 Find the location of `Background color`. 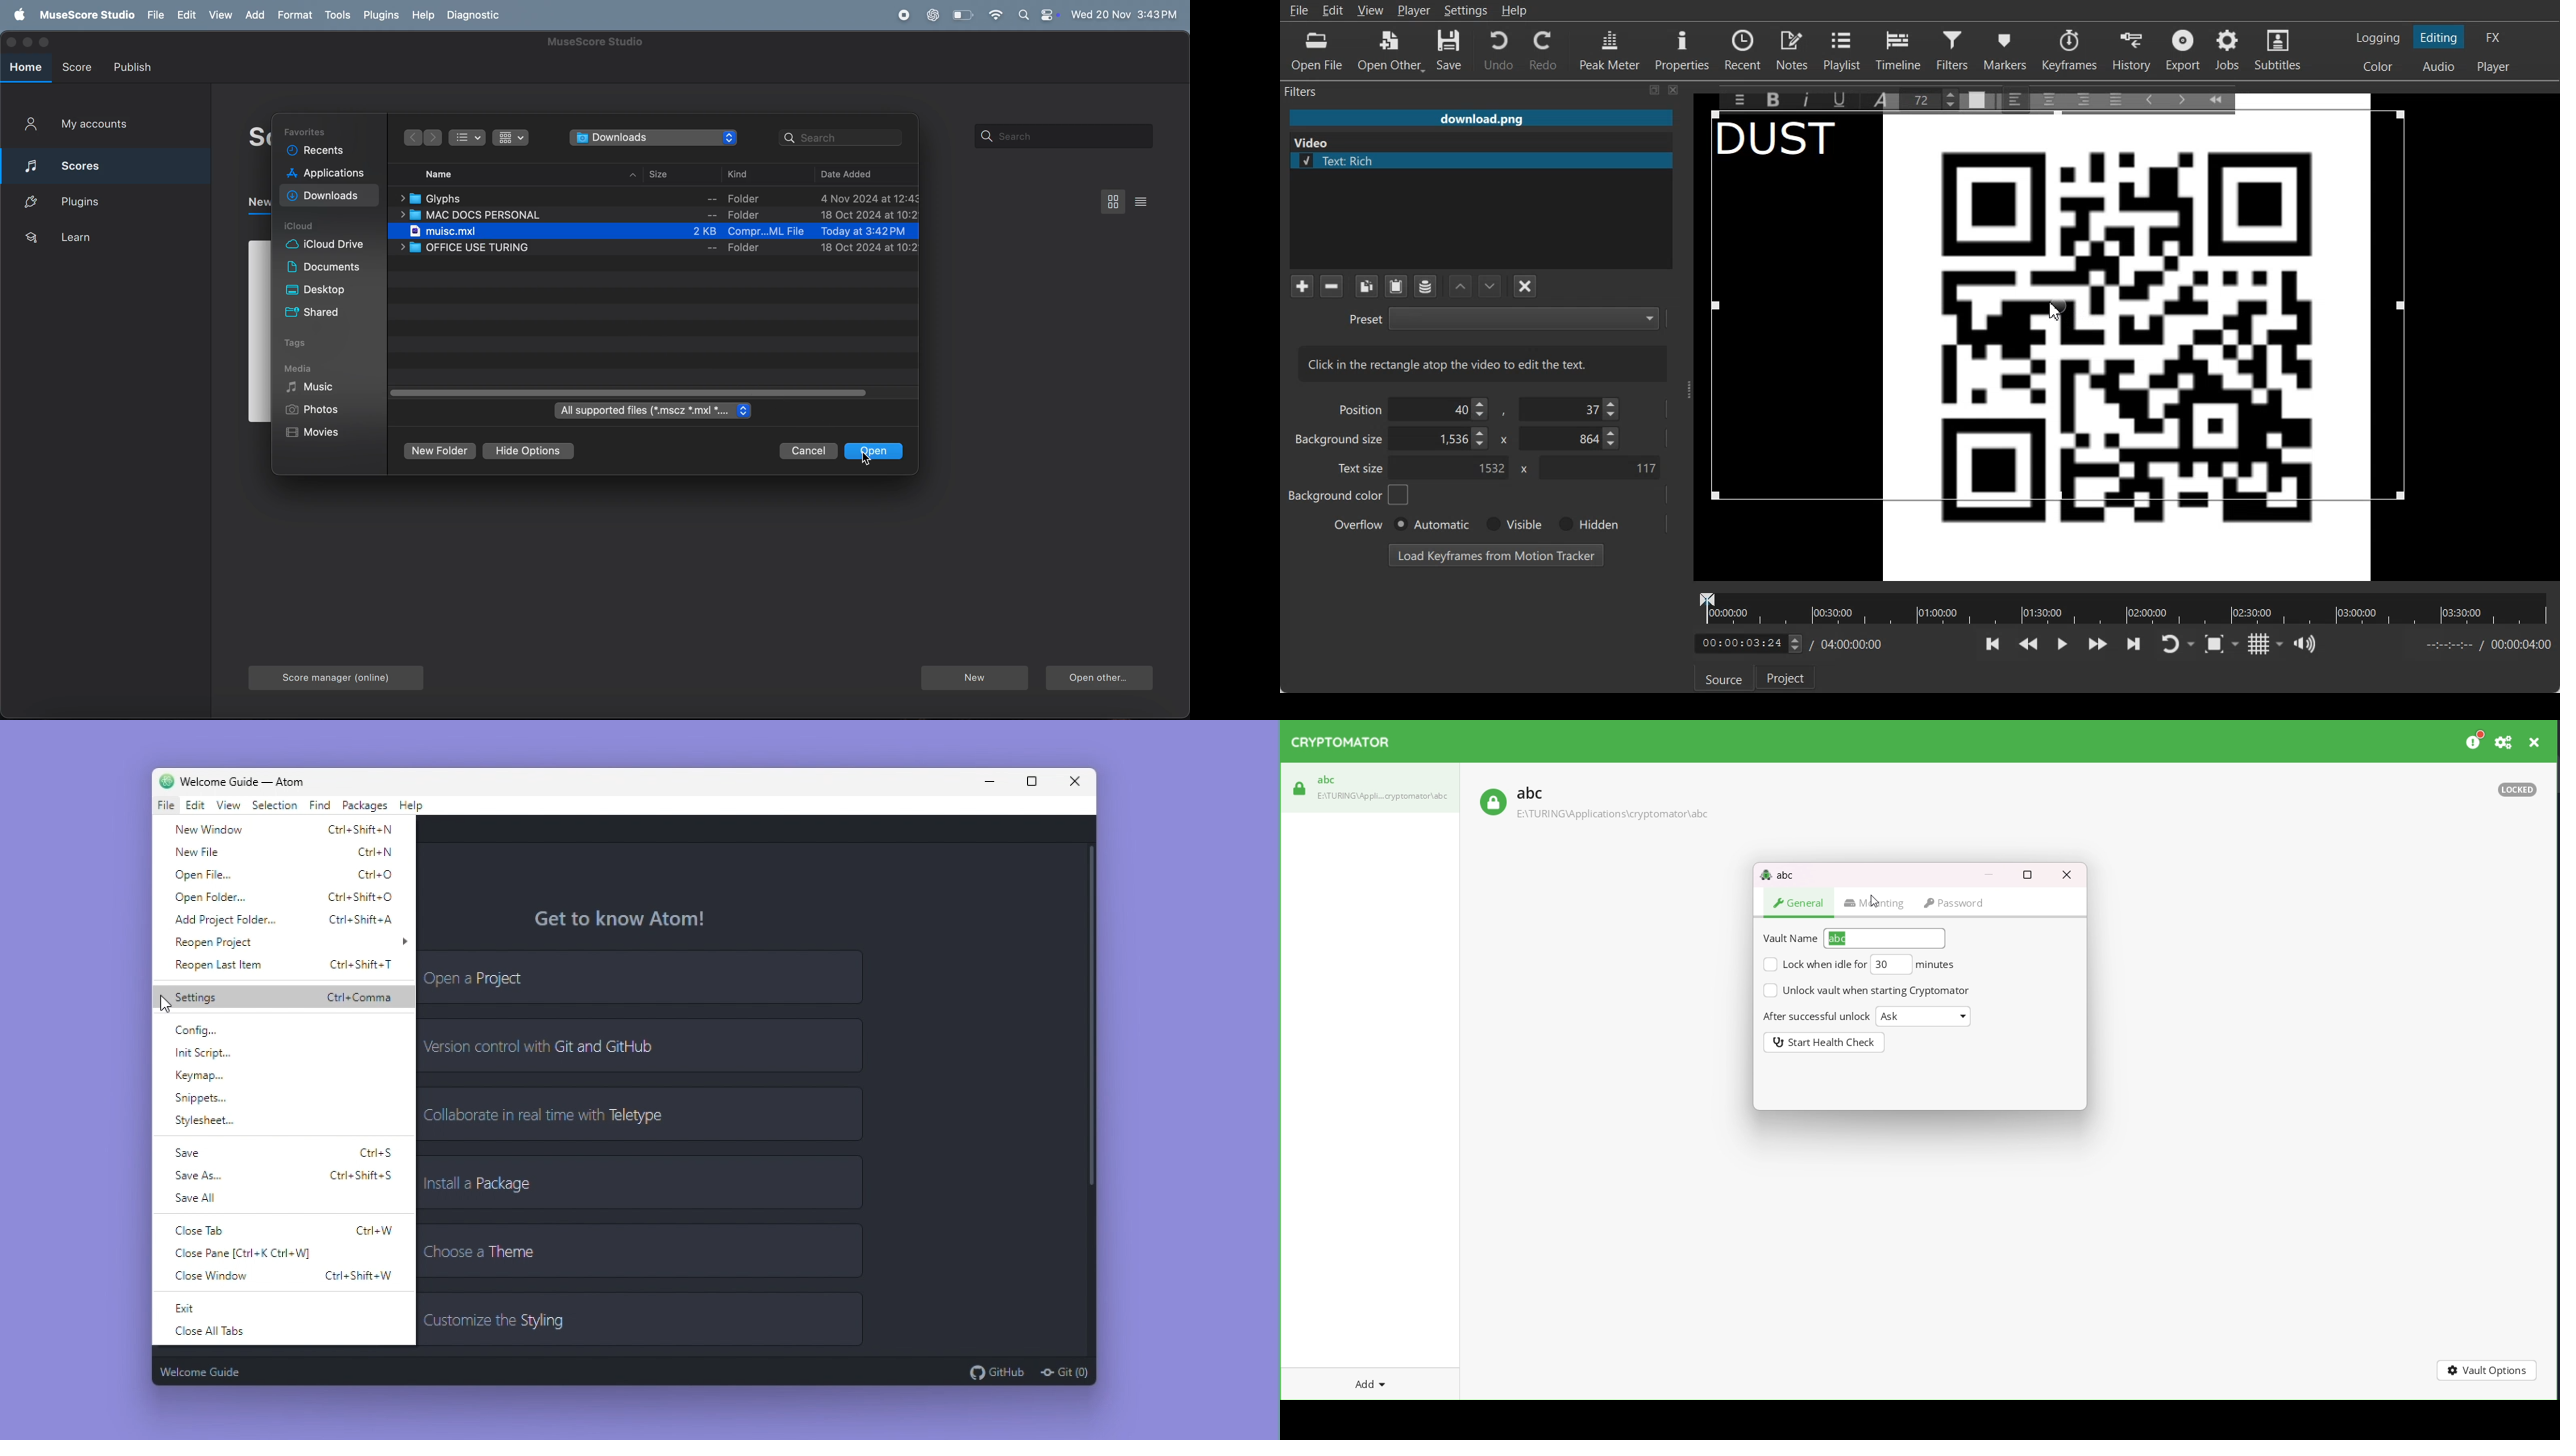

Background color is located at coordinates (1348, 496).